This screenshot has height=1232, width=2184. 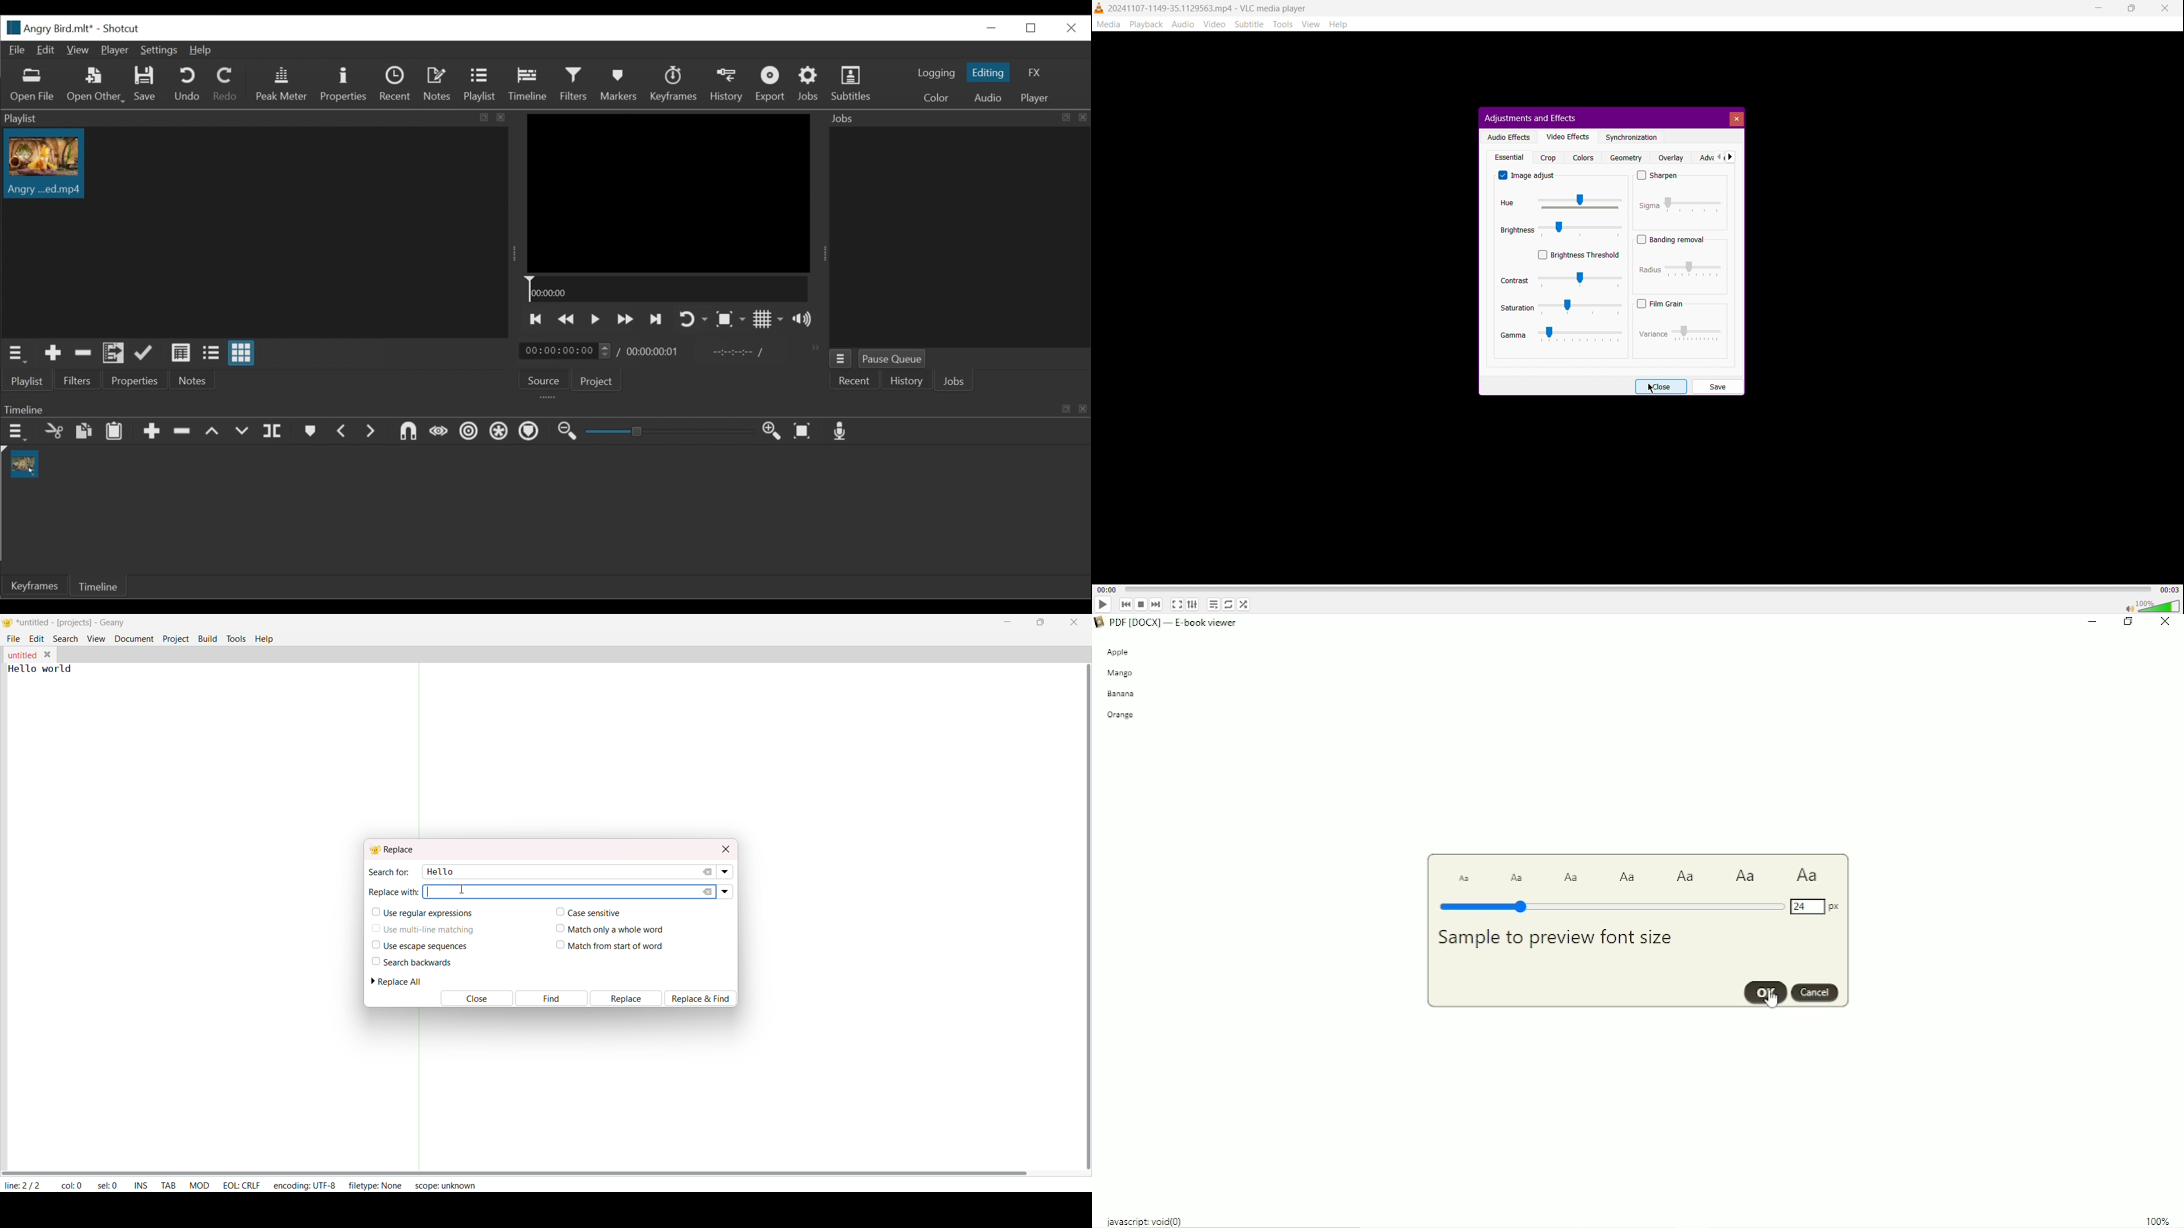 I want to click on build, so click(x=208, y=637).